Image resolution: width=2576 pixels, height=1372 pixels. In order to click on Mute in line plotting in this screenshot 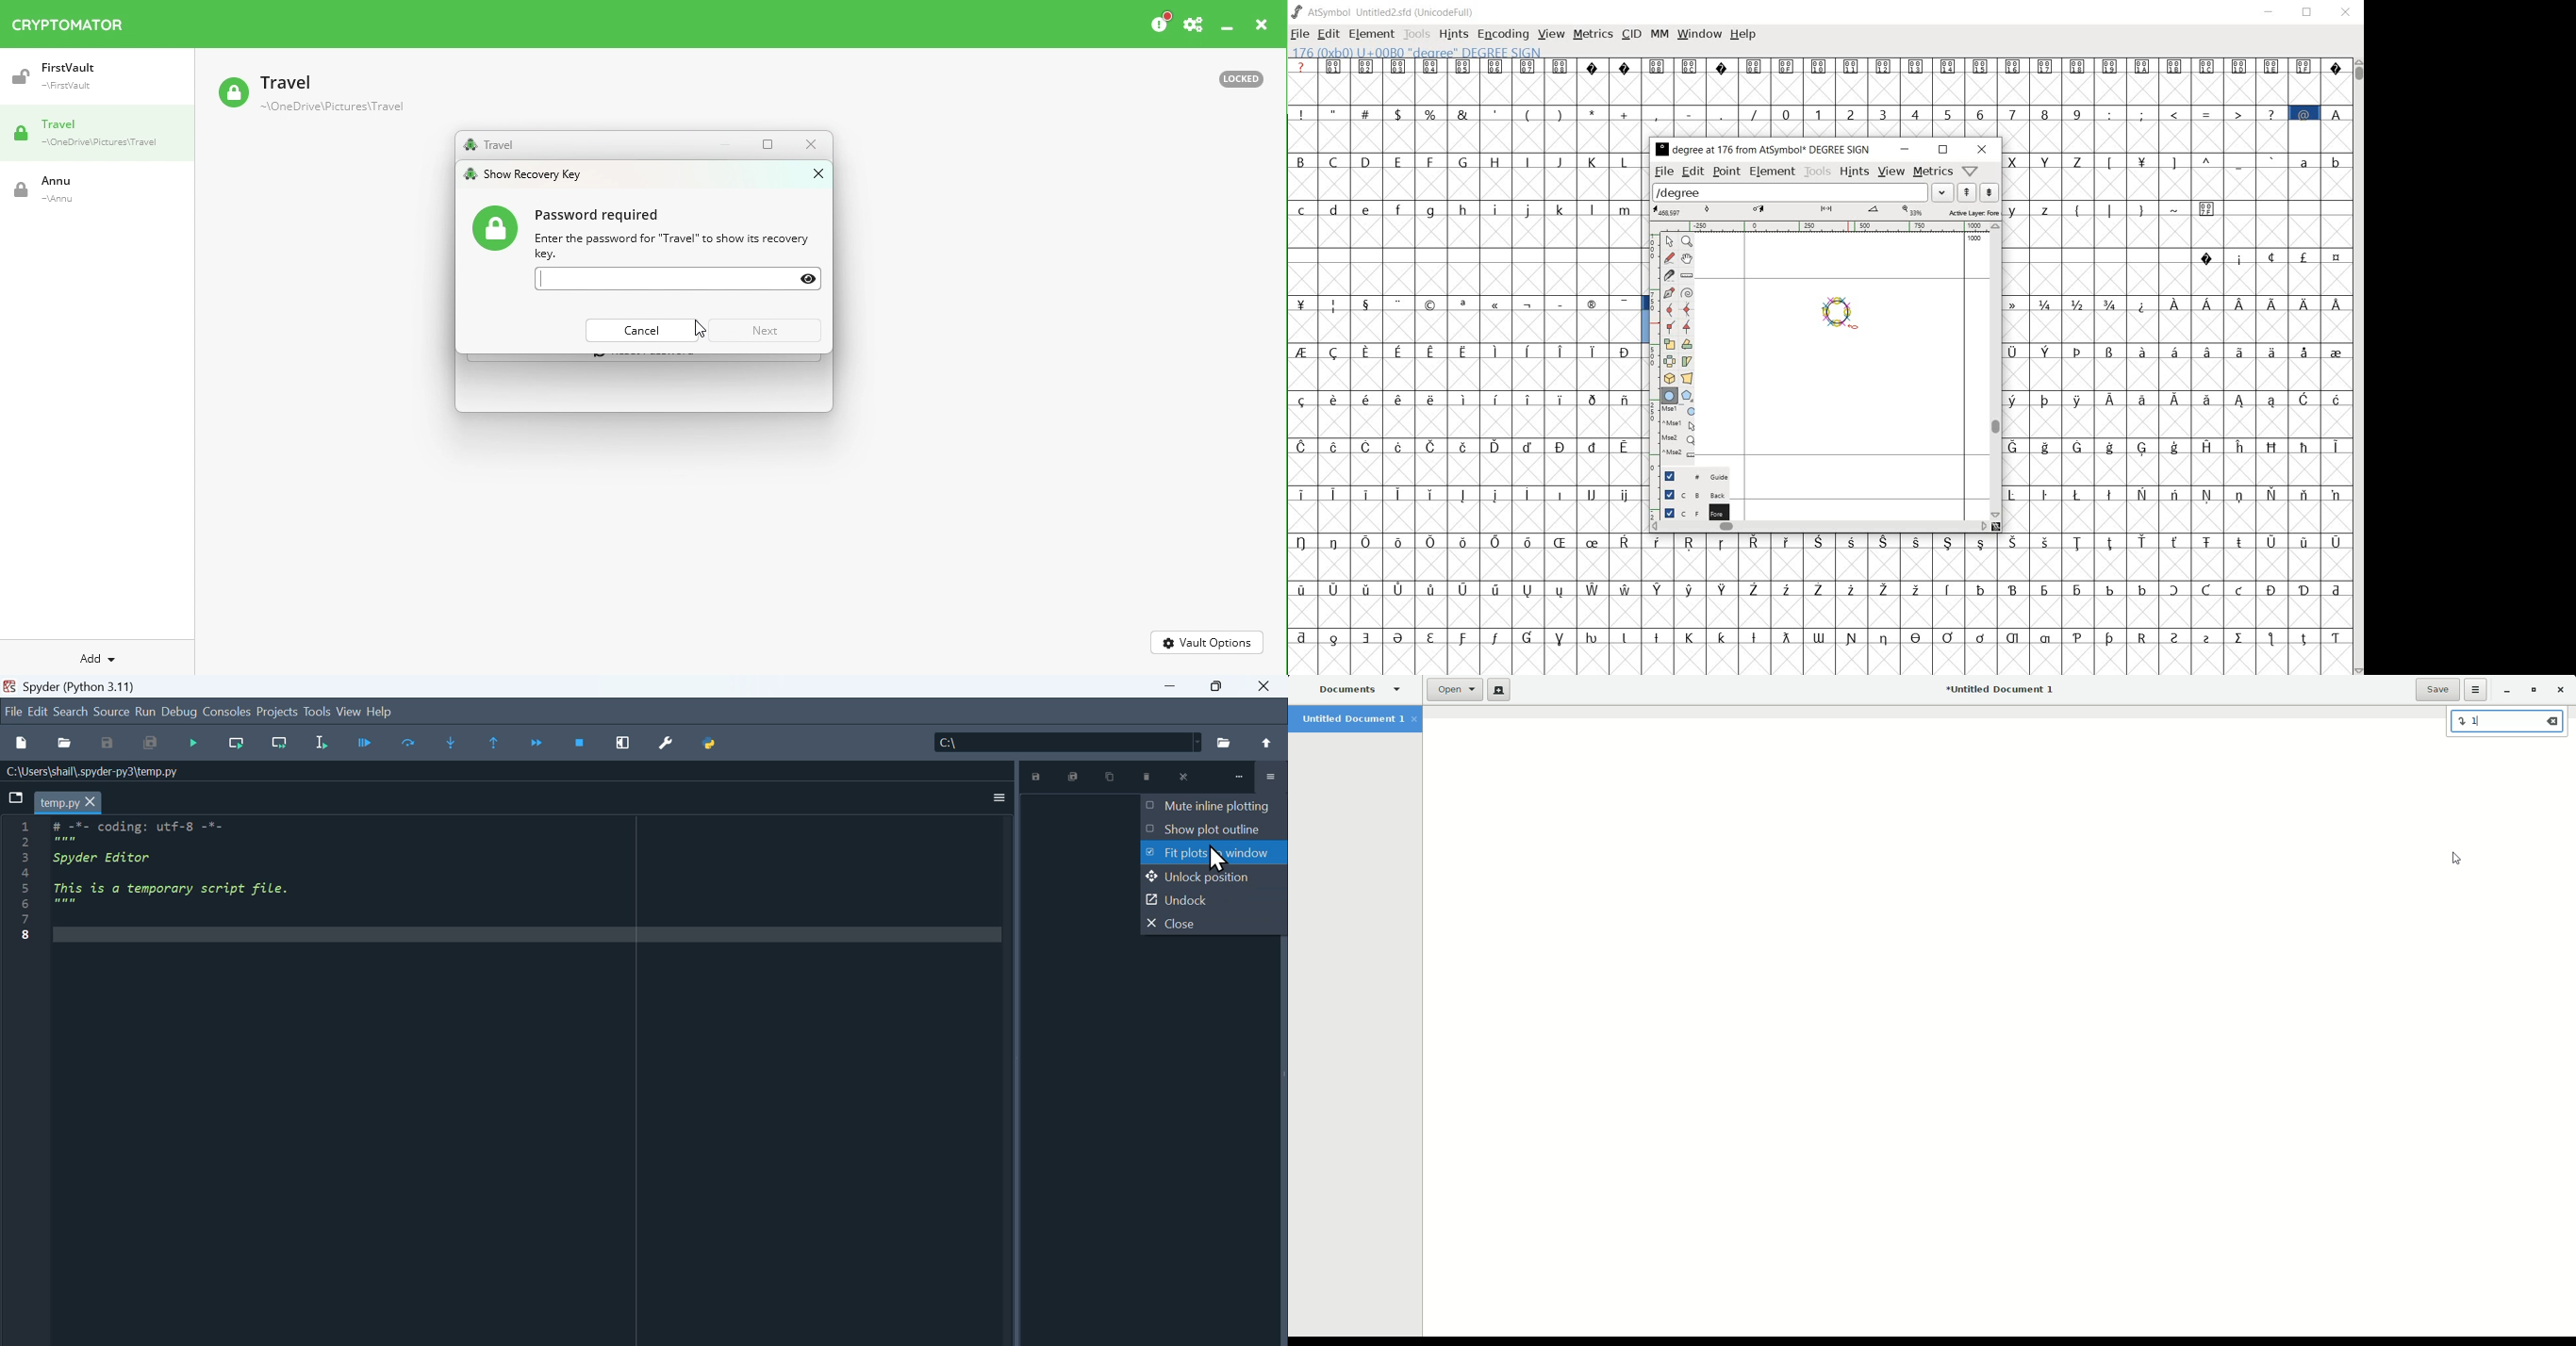, I will do `click(1214, 808)`.